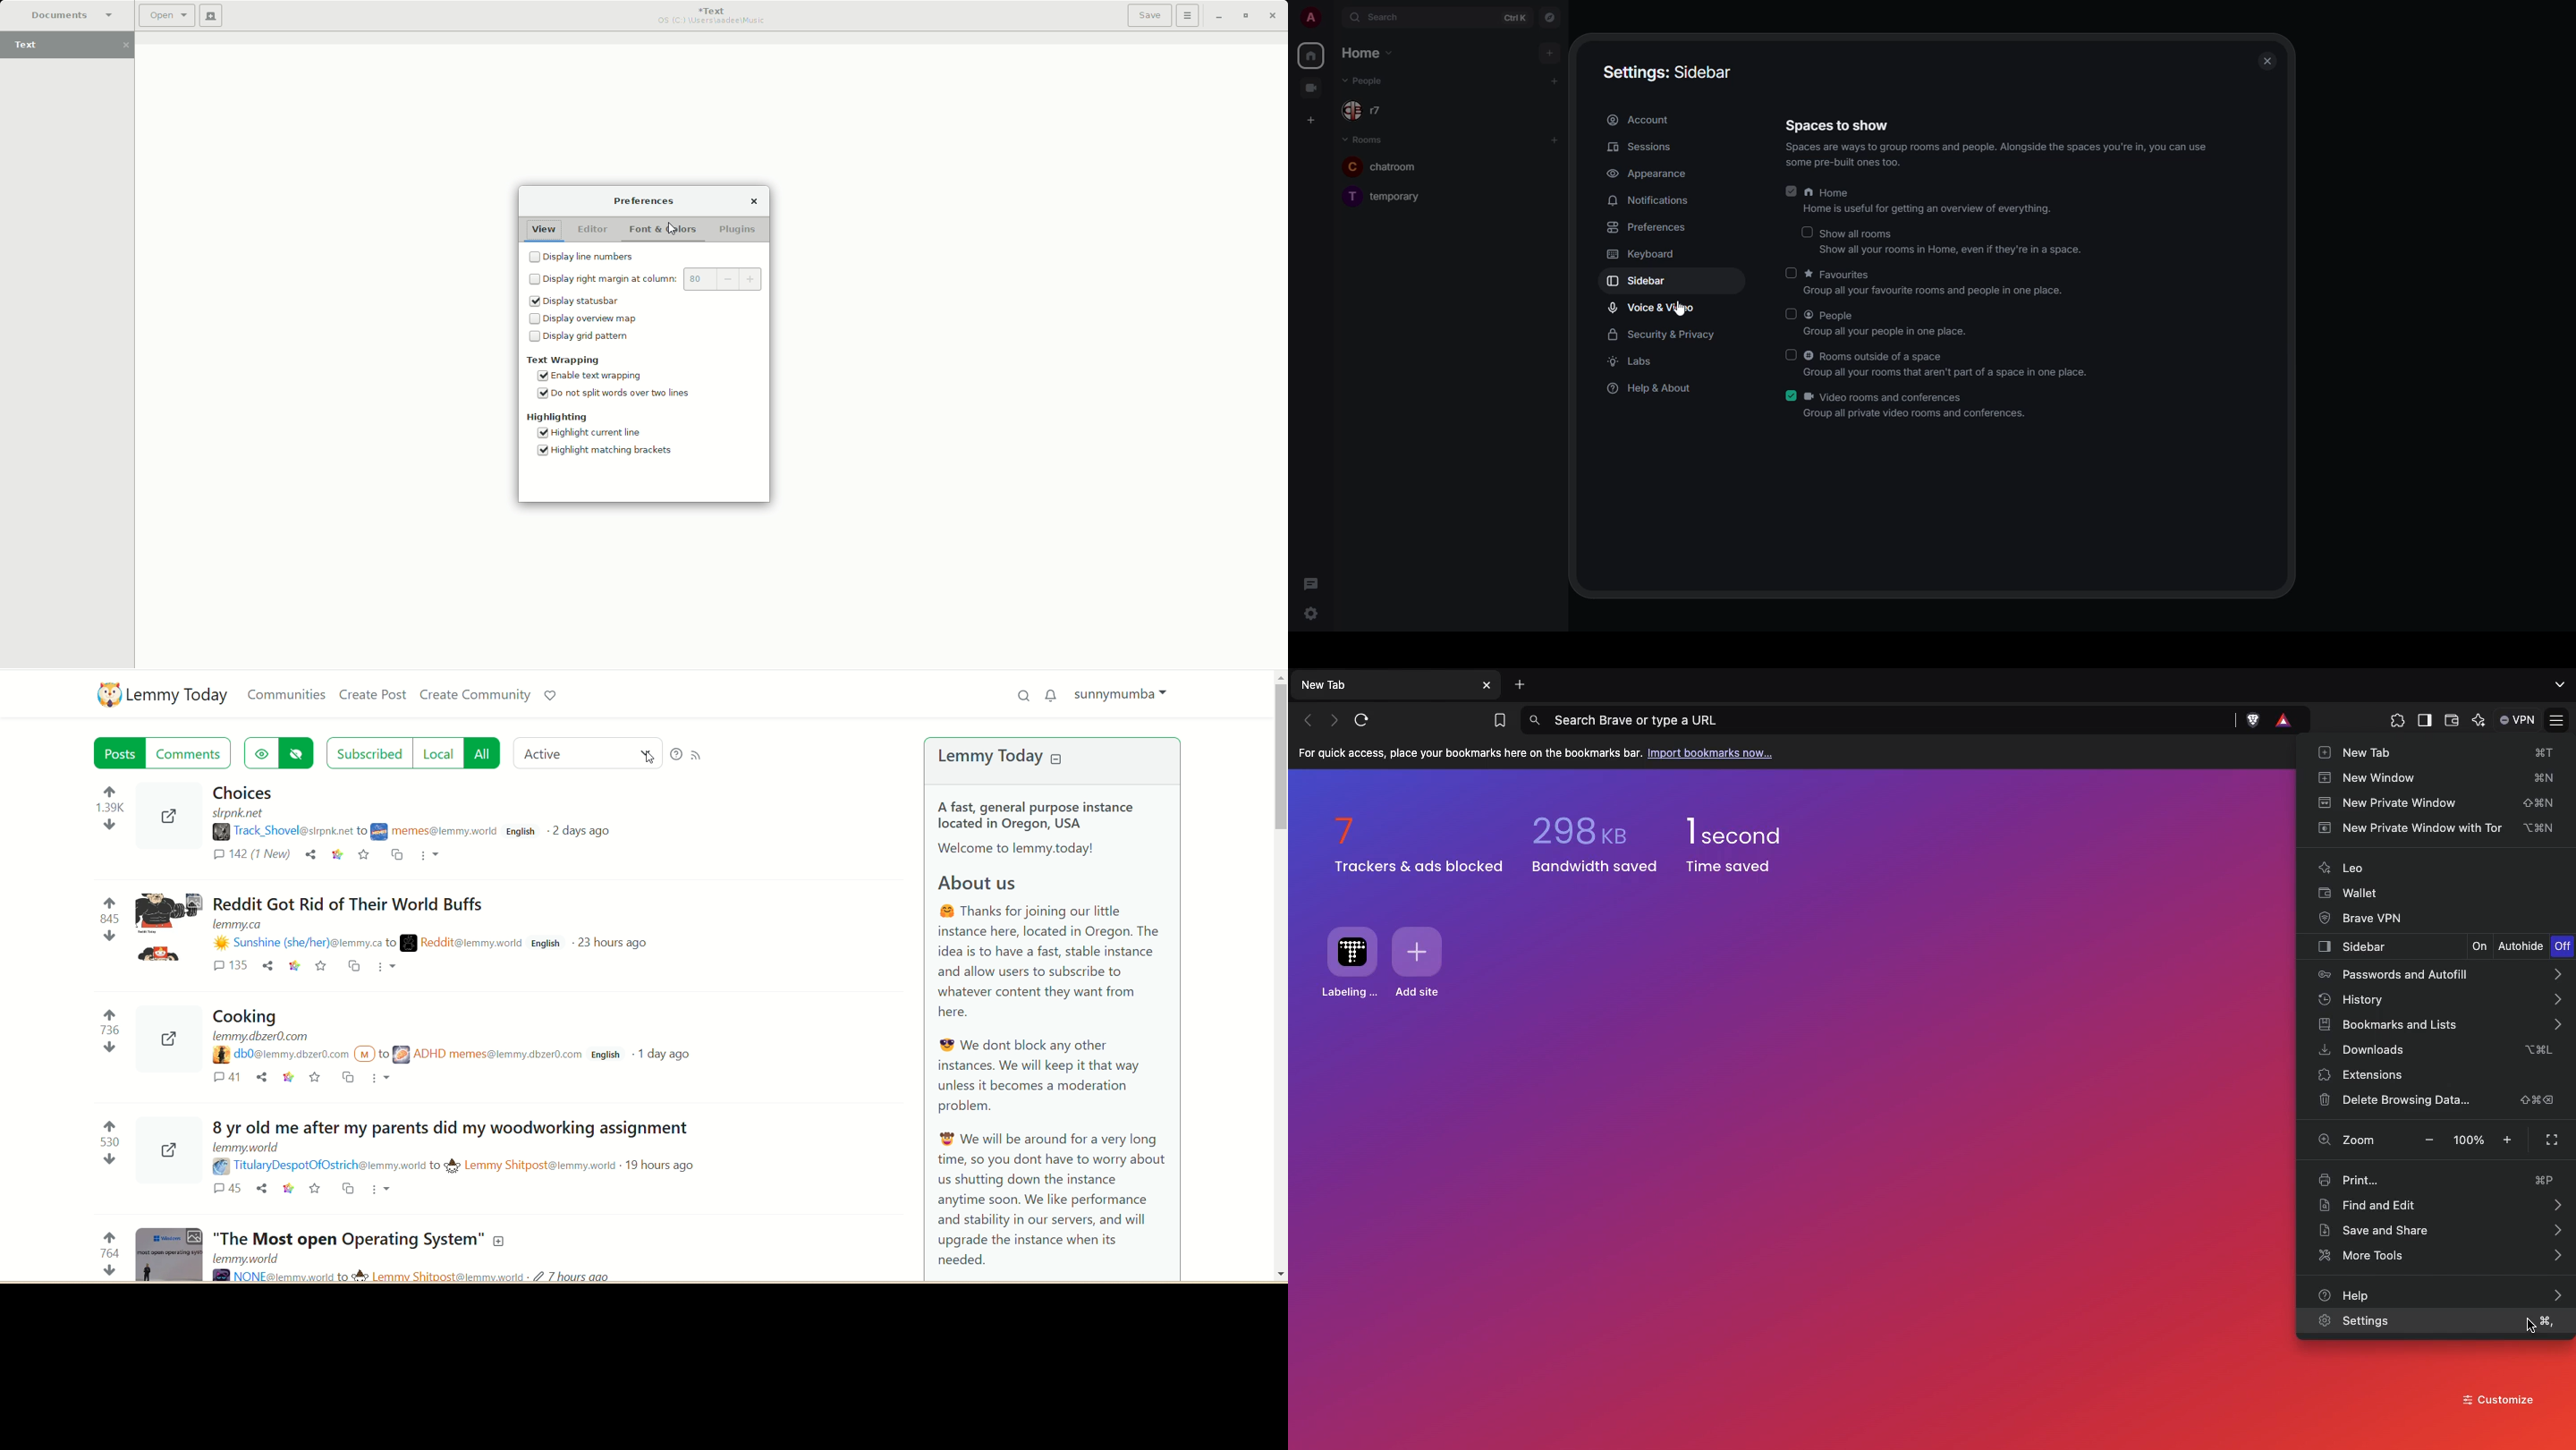 This screenshot has width=2576, height=1456. What do you see at coordinates (1646, 146) in the screenshot?
I see `sessions` at bounding box center [1646, 146].